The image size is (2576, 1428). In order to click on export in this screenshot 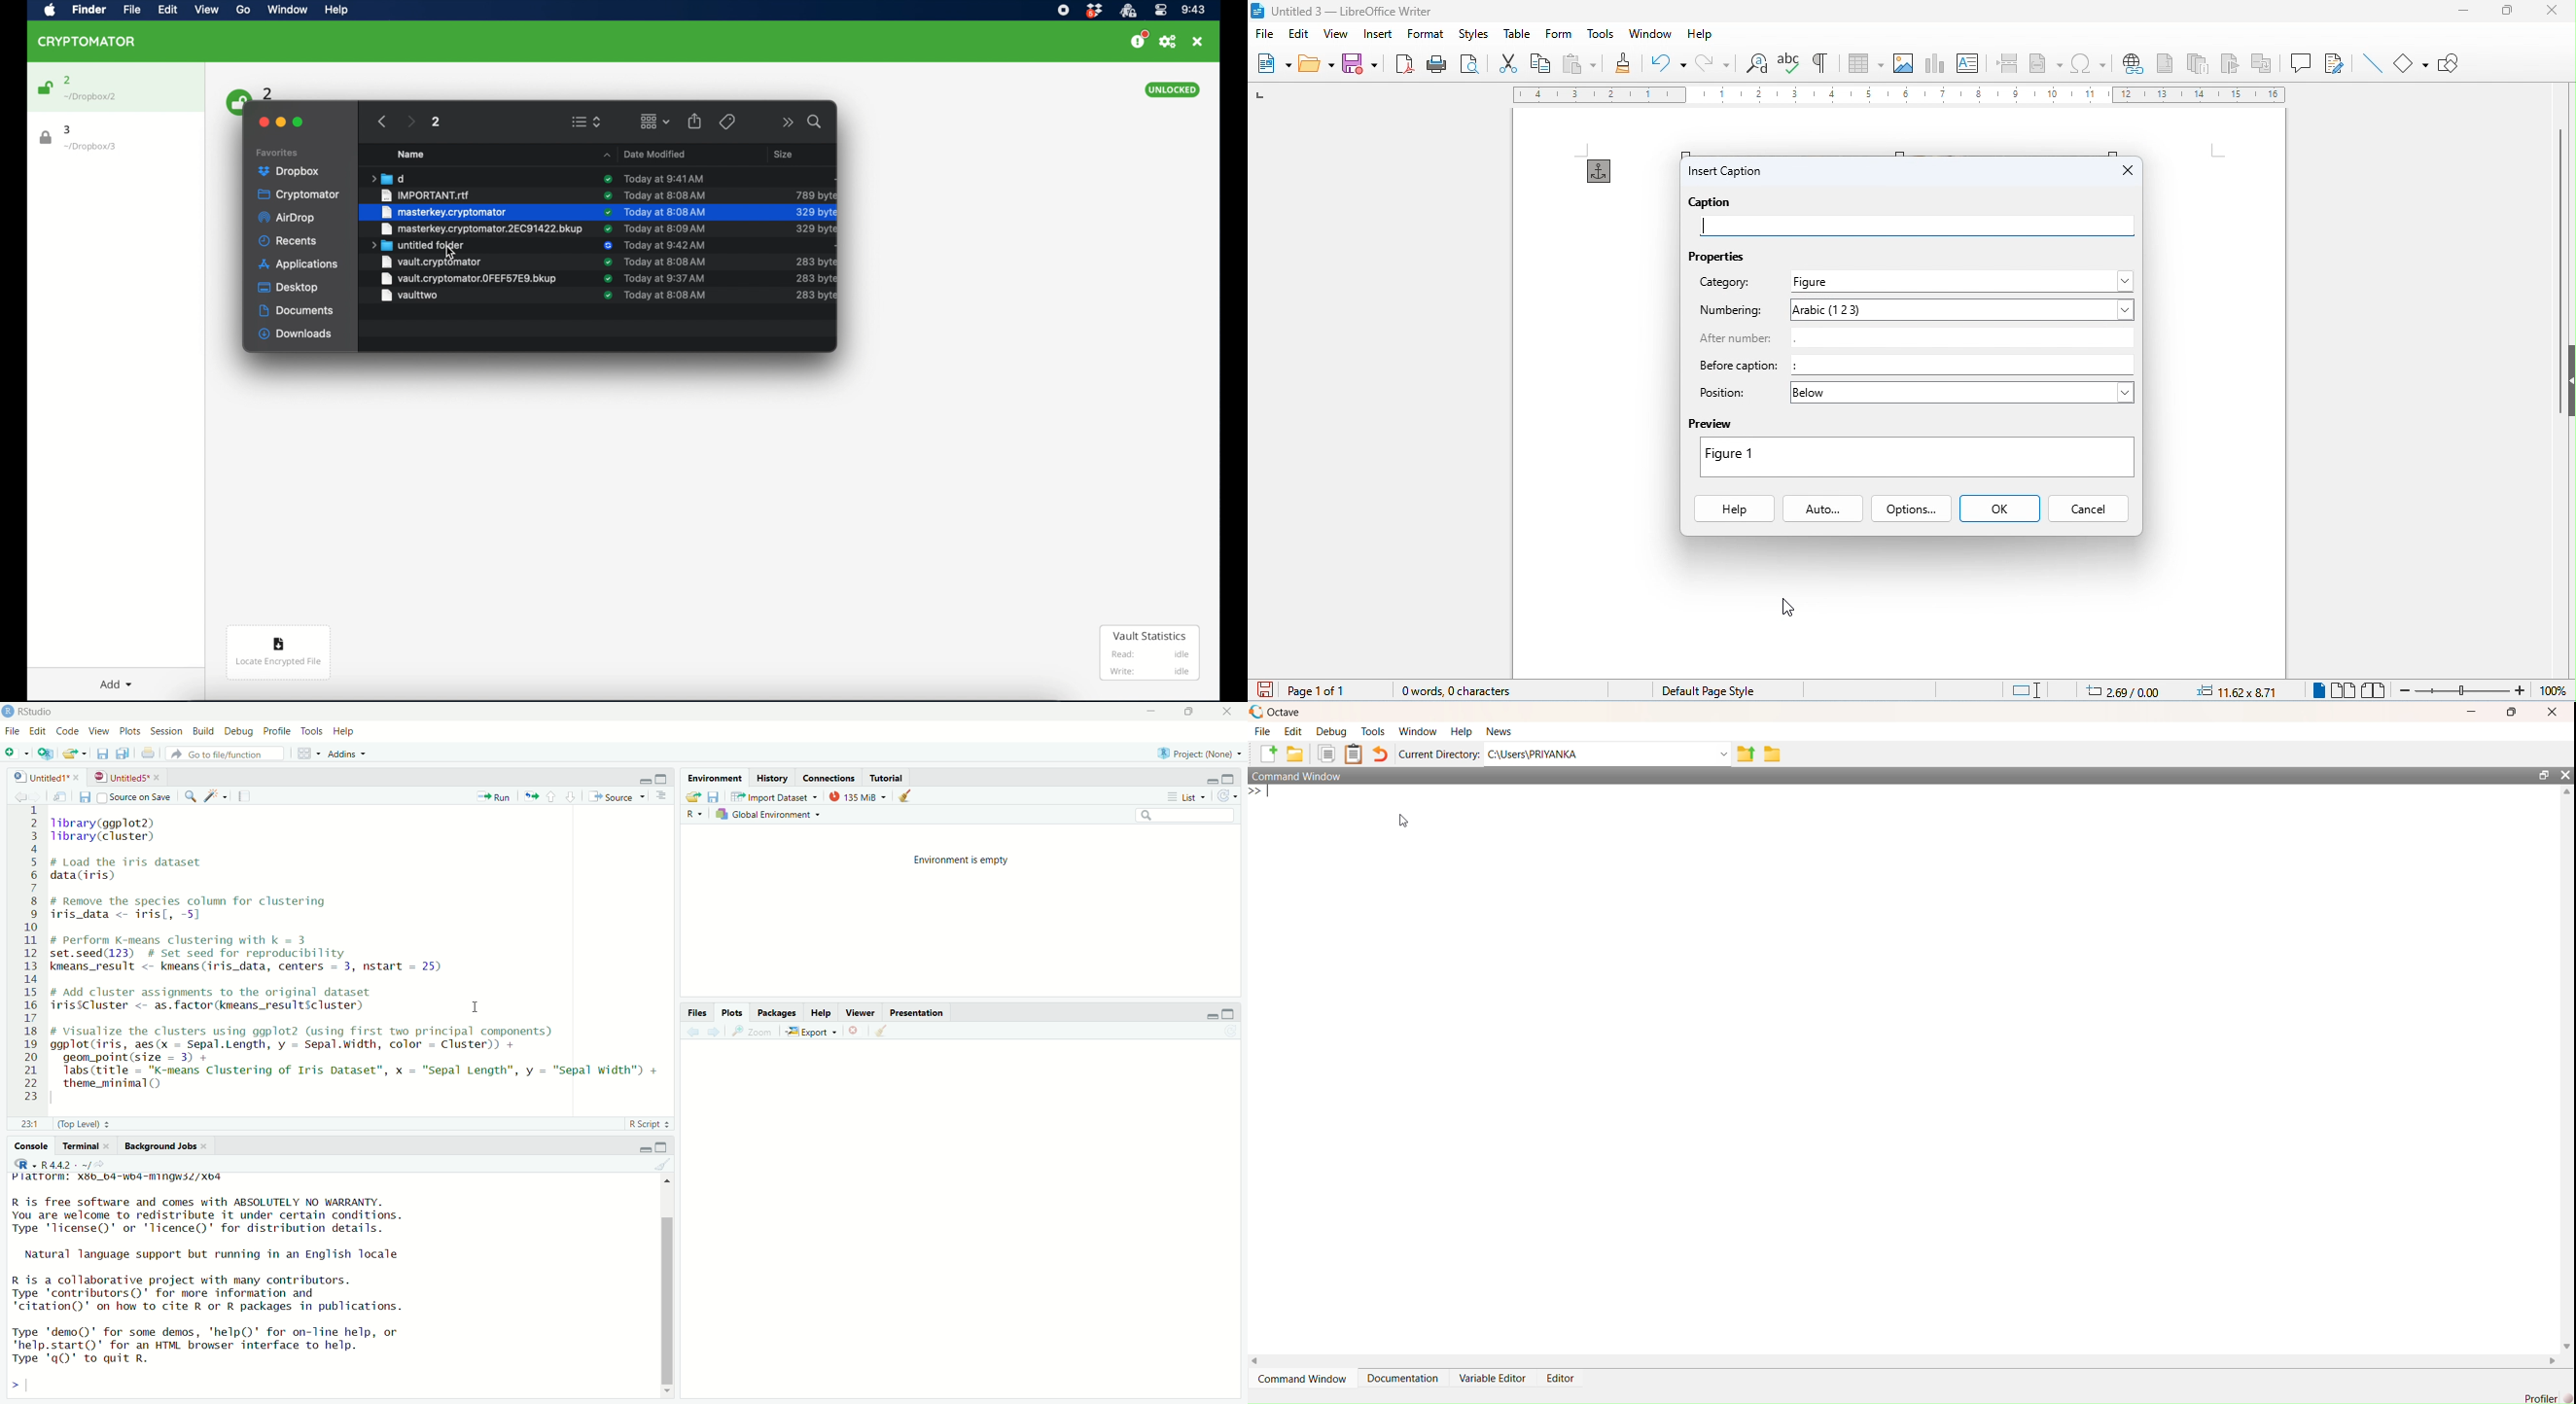, I will do `click(811, 1032)`.